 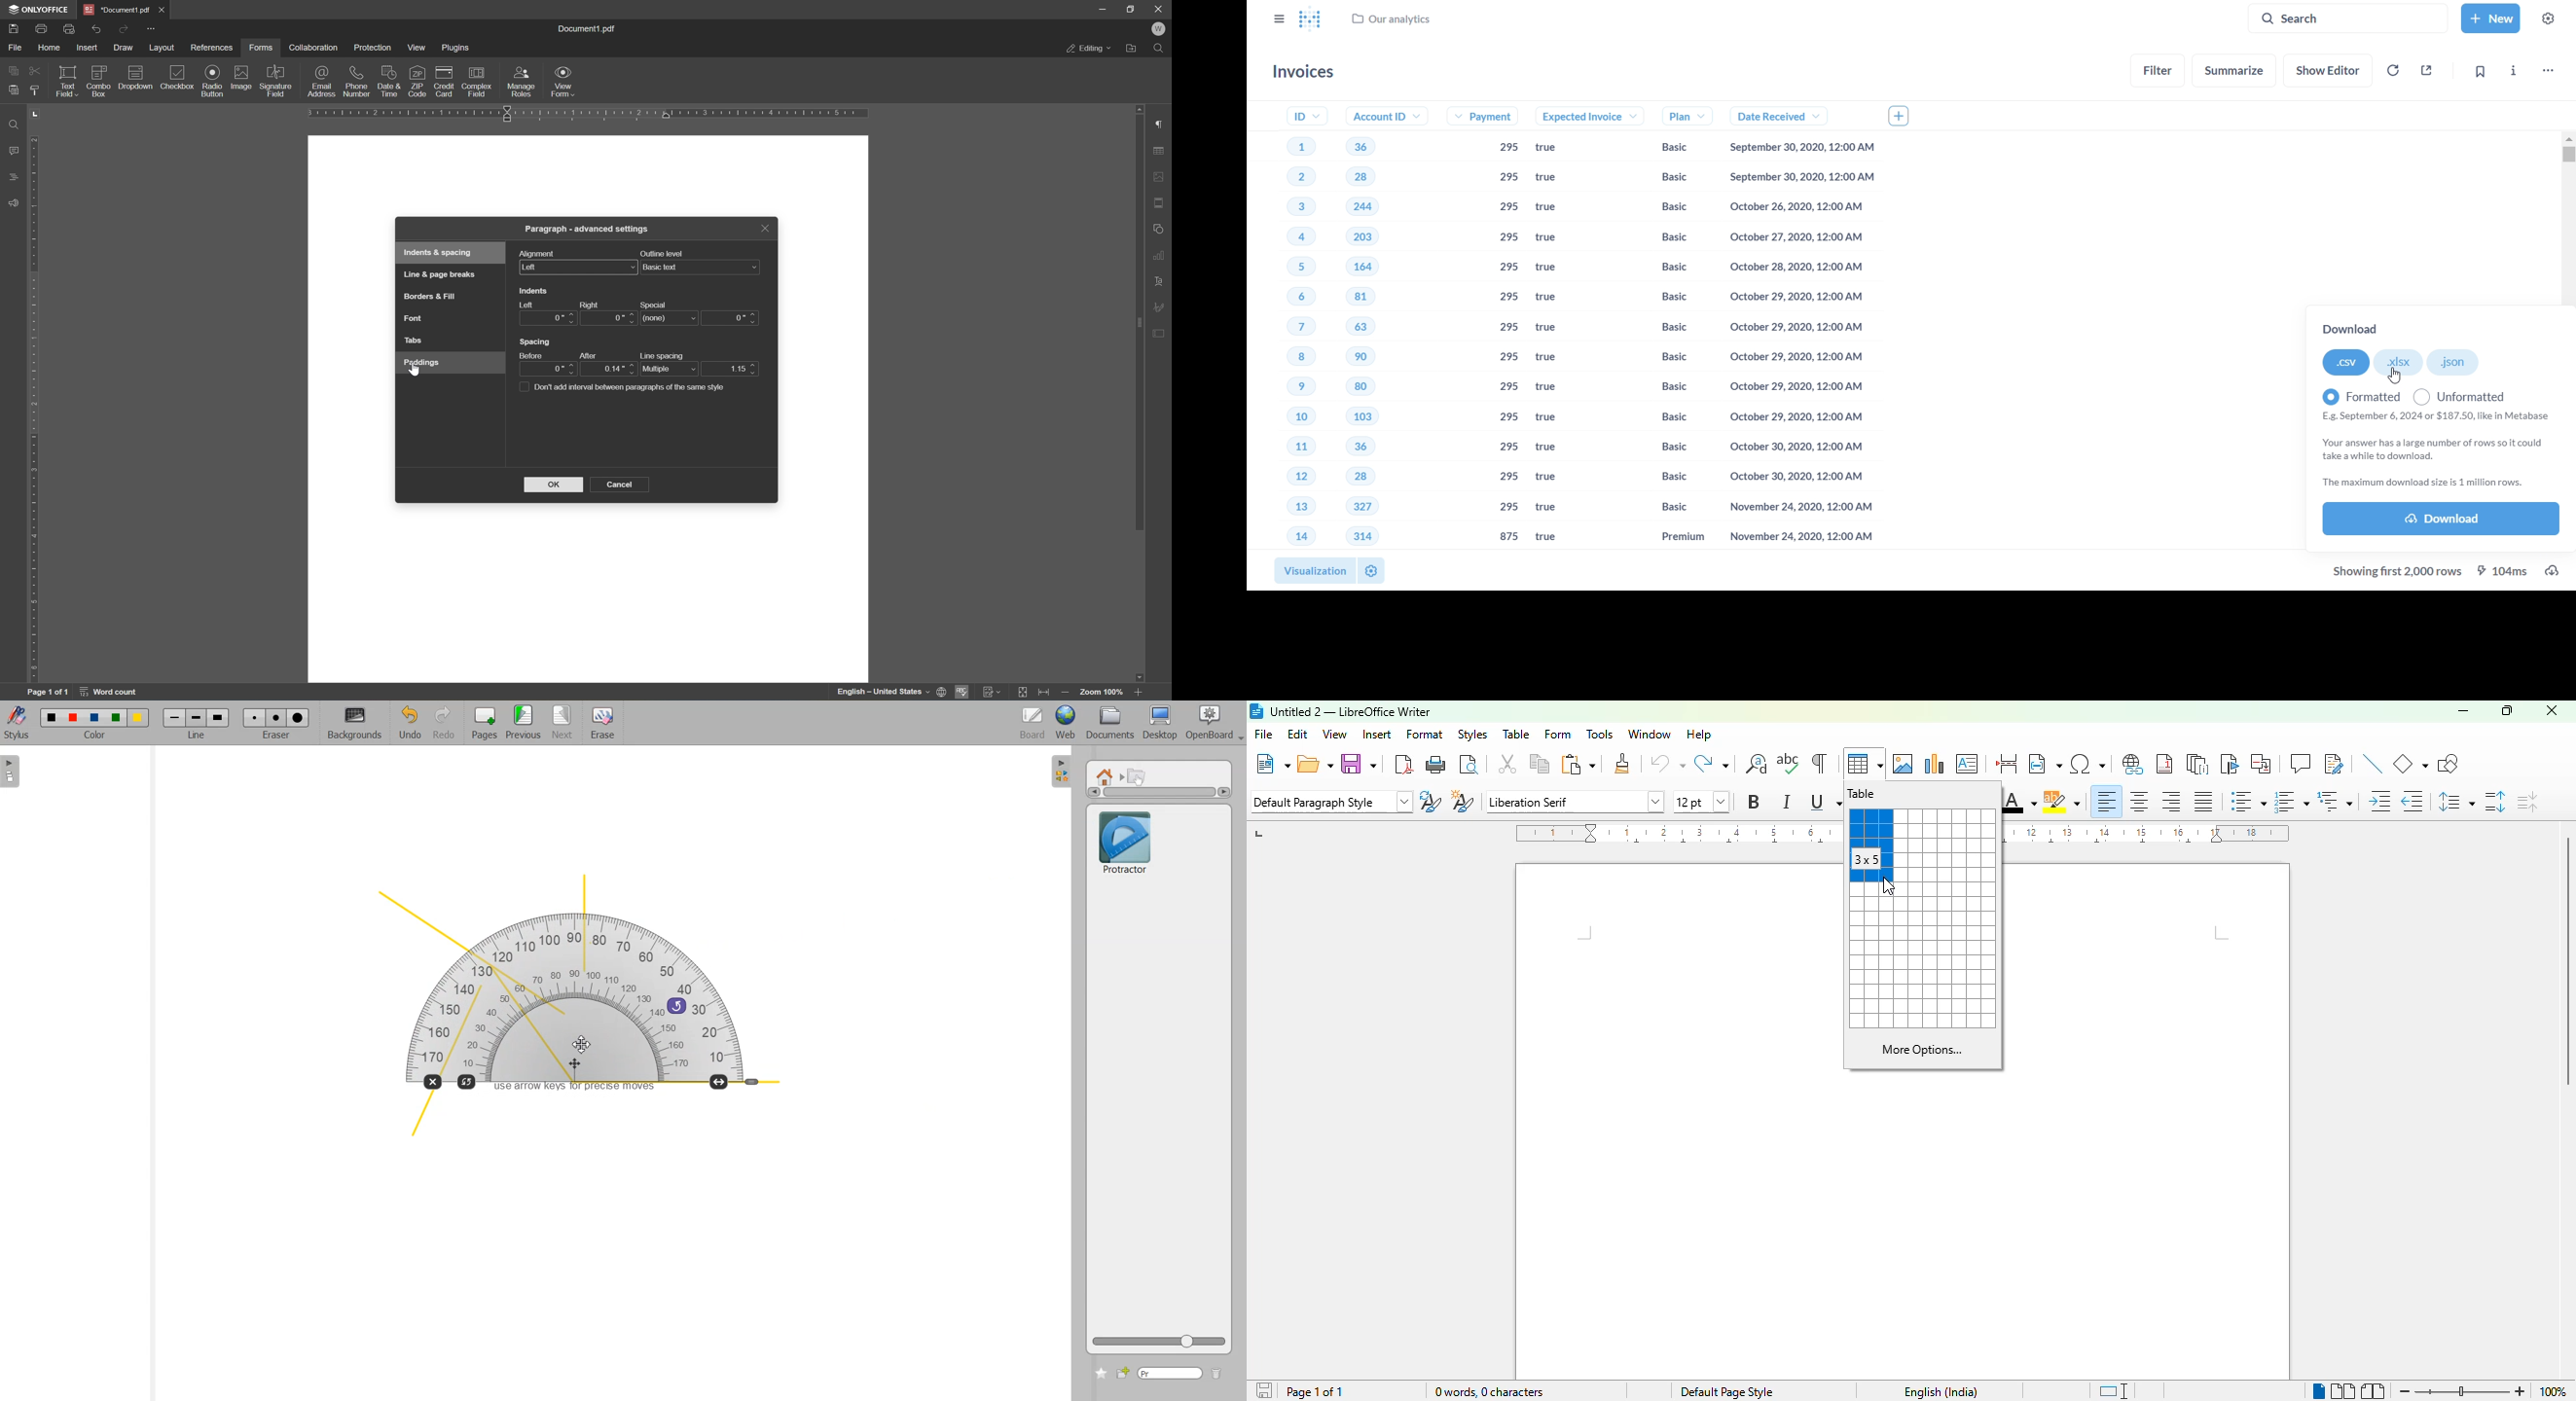 I want to click on spell checking, so click(x=961, y=692).